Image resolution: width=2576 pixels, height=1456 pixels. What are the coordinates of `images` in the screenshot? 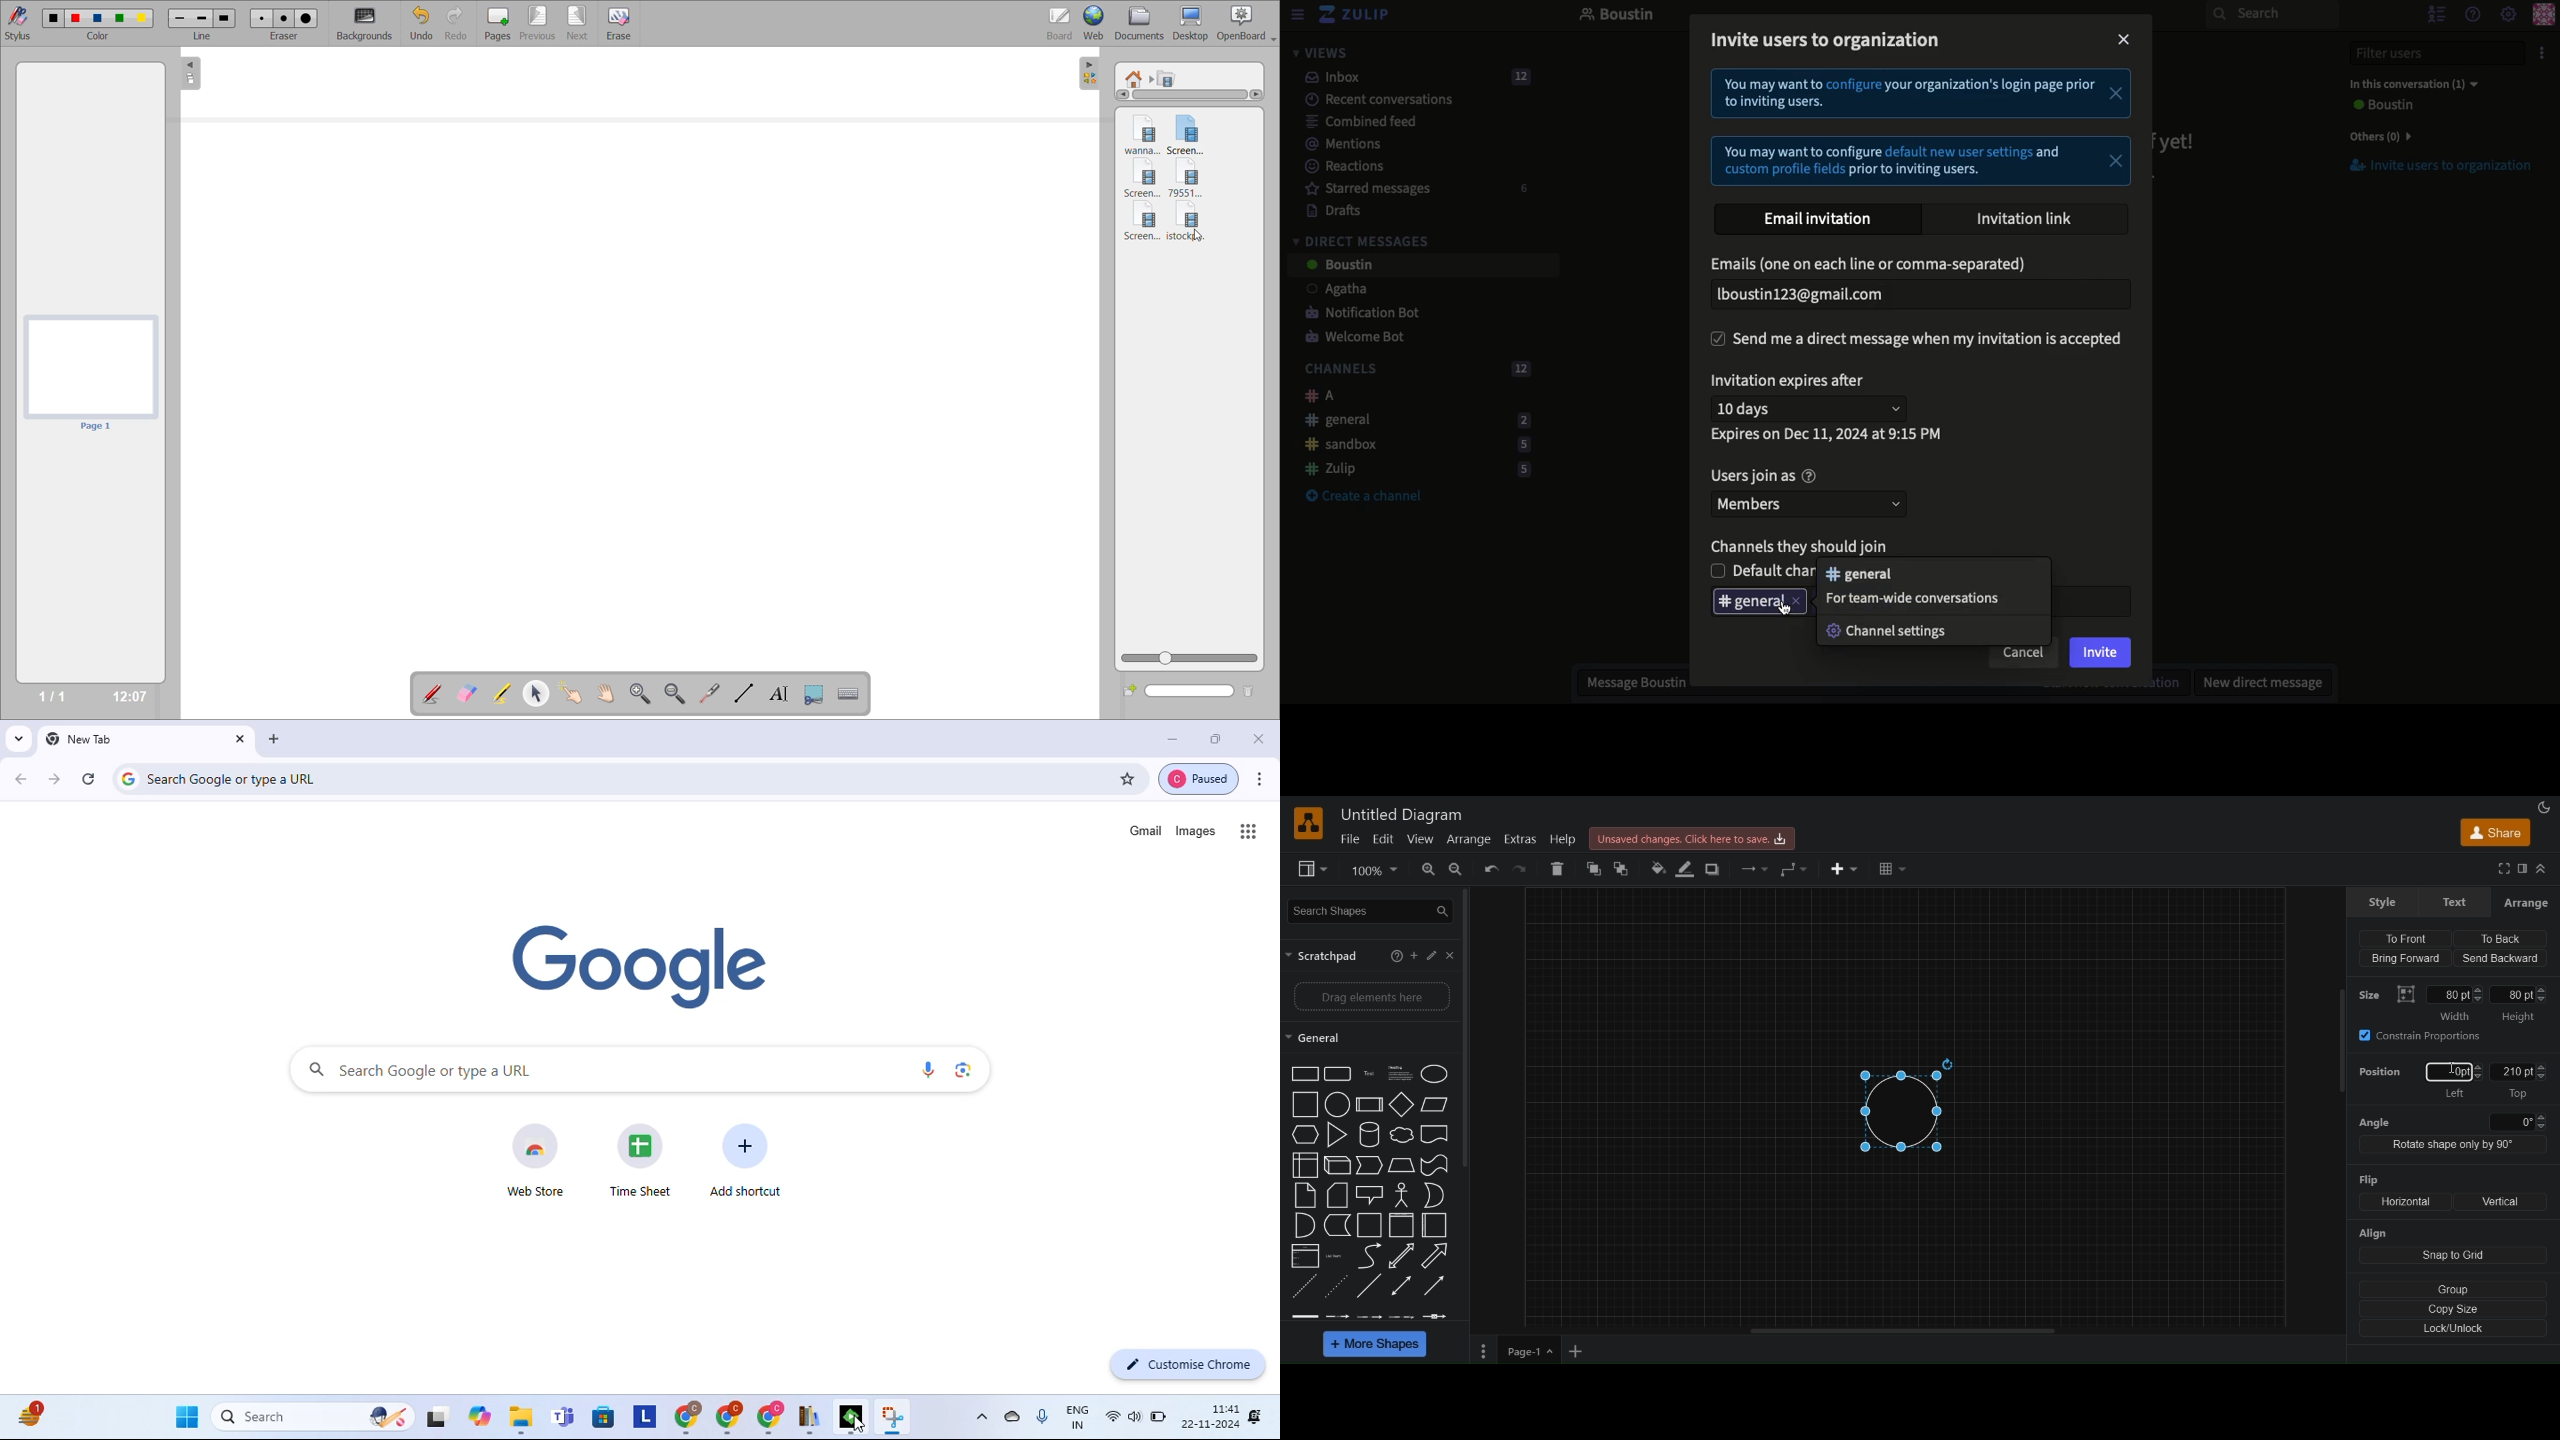 It's located at (1196, 832).